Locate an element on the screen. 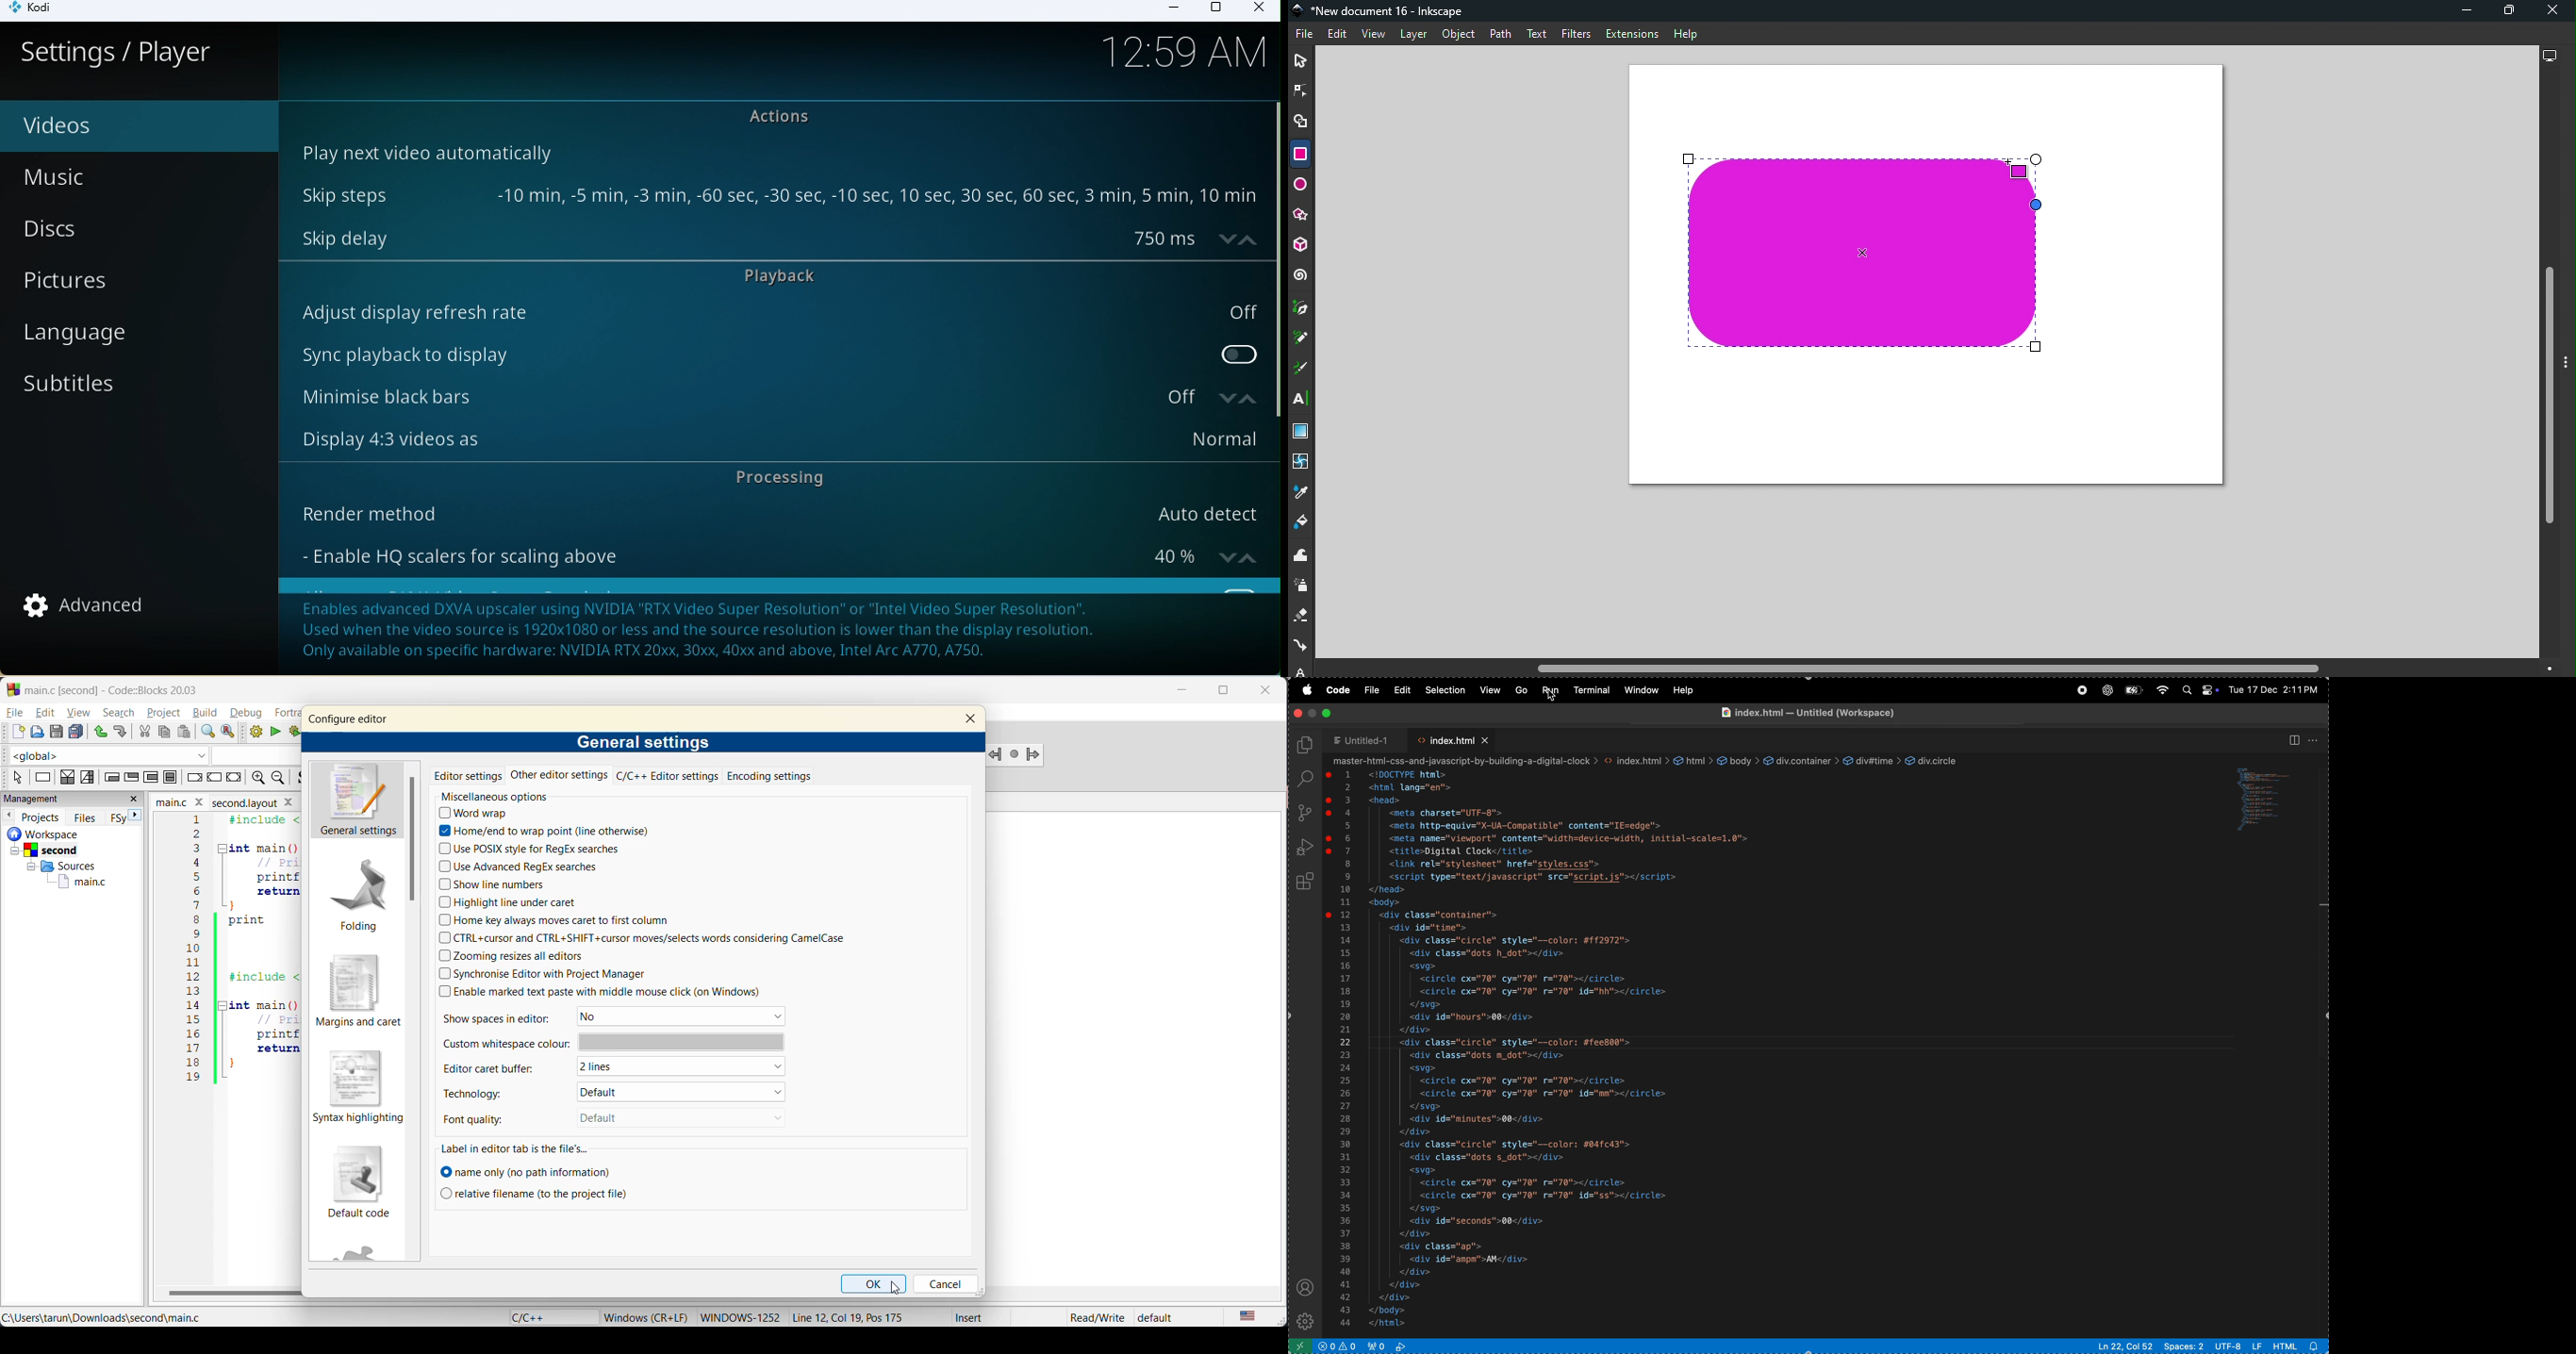 This screenshot has width=2576, height=1372. selection is located at coordinates (87, 778).